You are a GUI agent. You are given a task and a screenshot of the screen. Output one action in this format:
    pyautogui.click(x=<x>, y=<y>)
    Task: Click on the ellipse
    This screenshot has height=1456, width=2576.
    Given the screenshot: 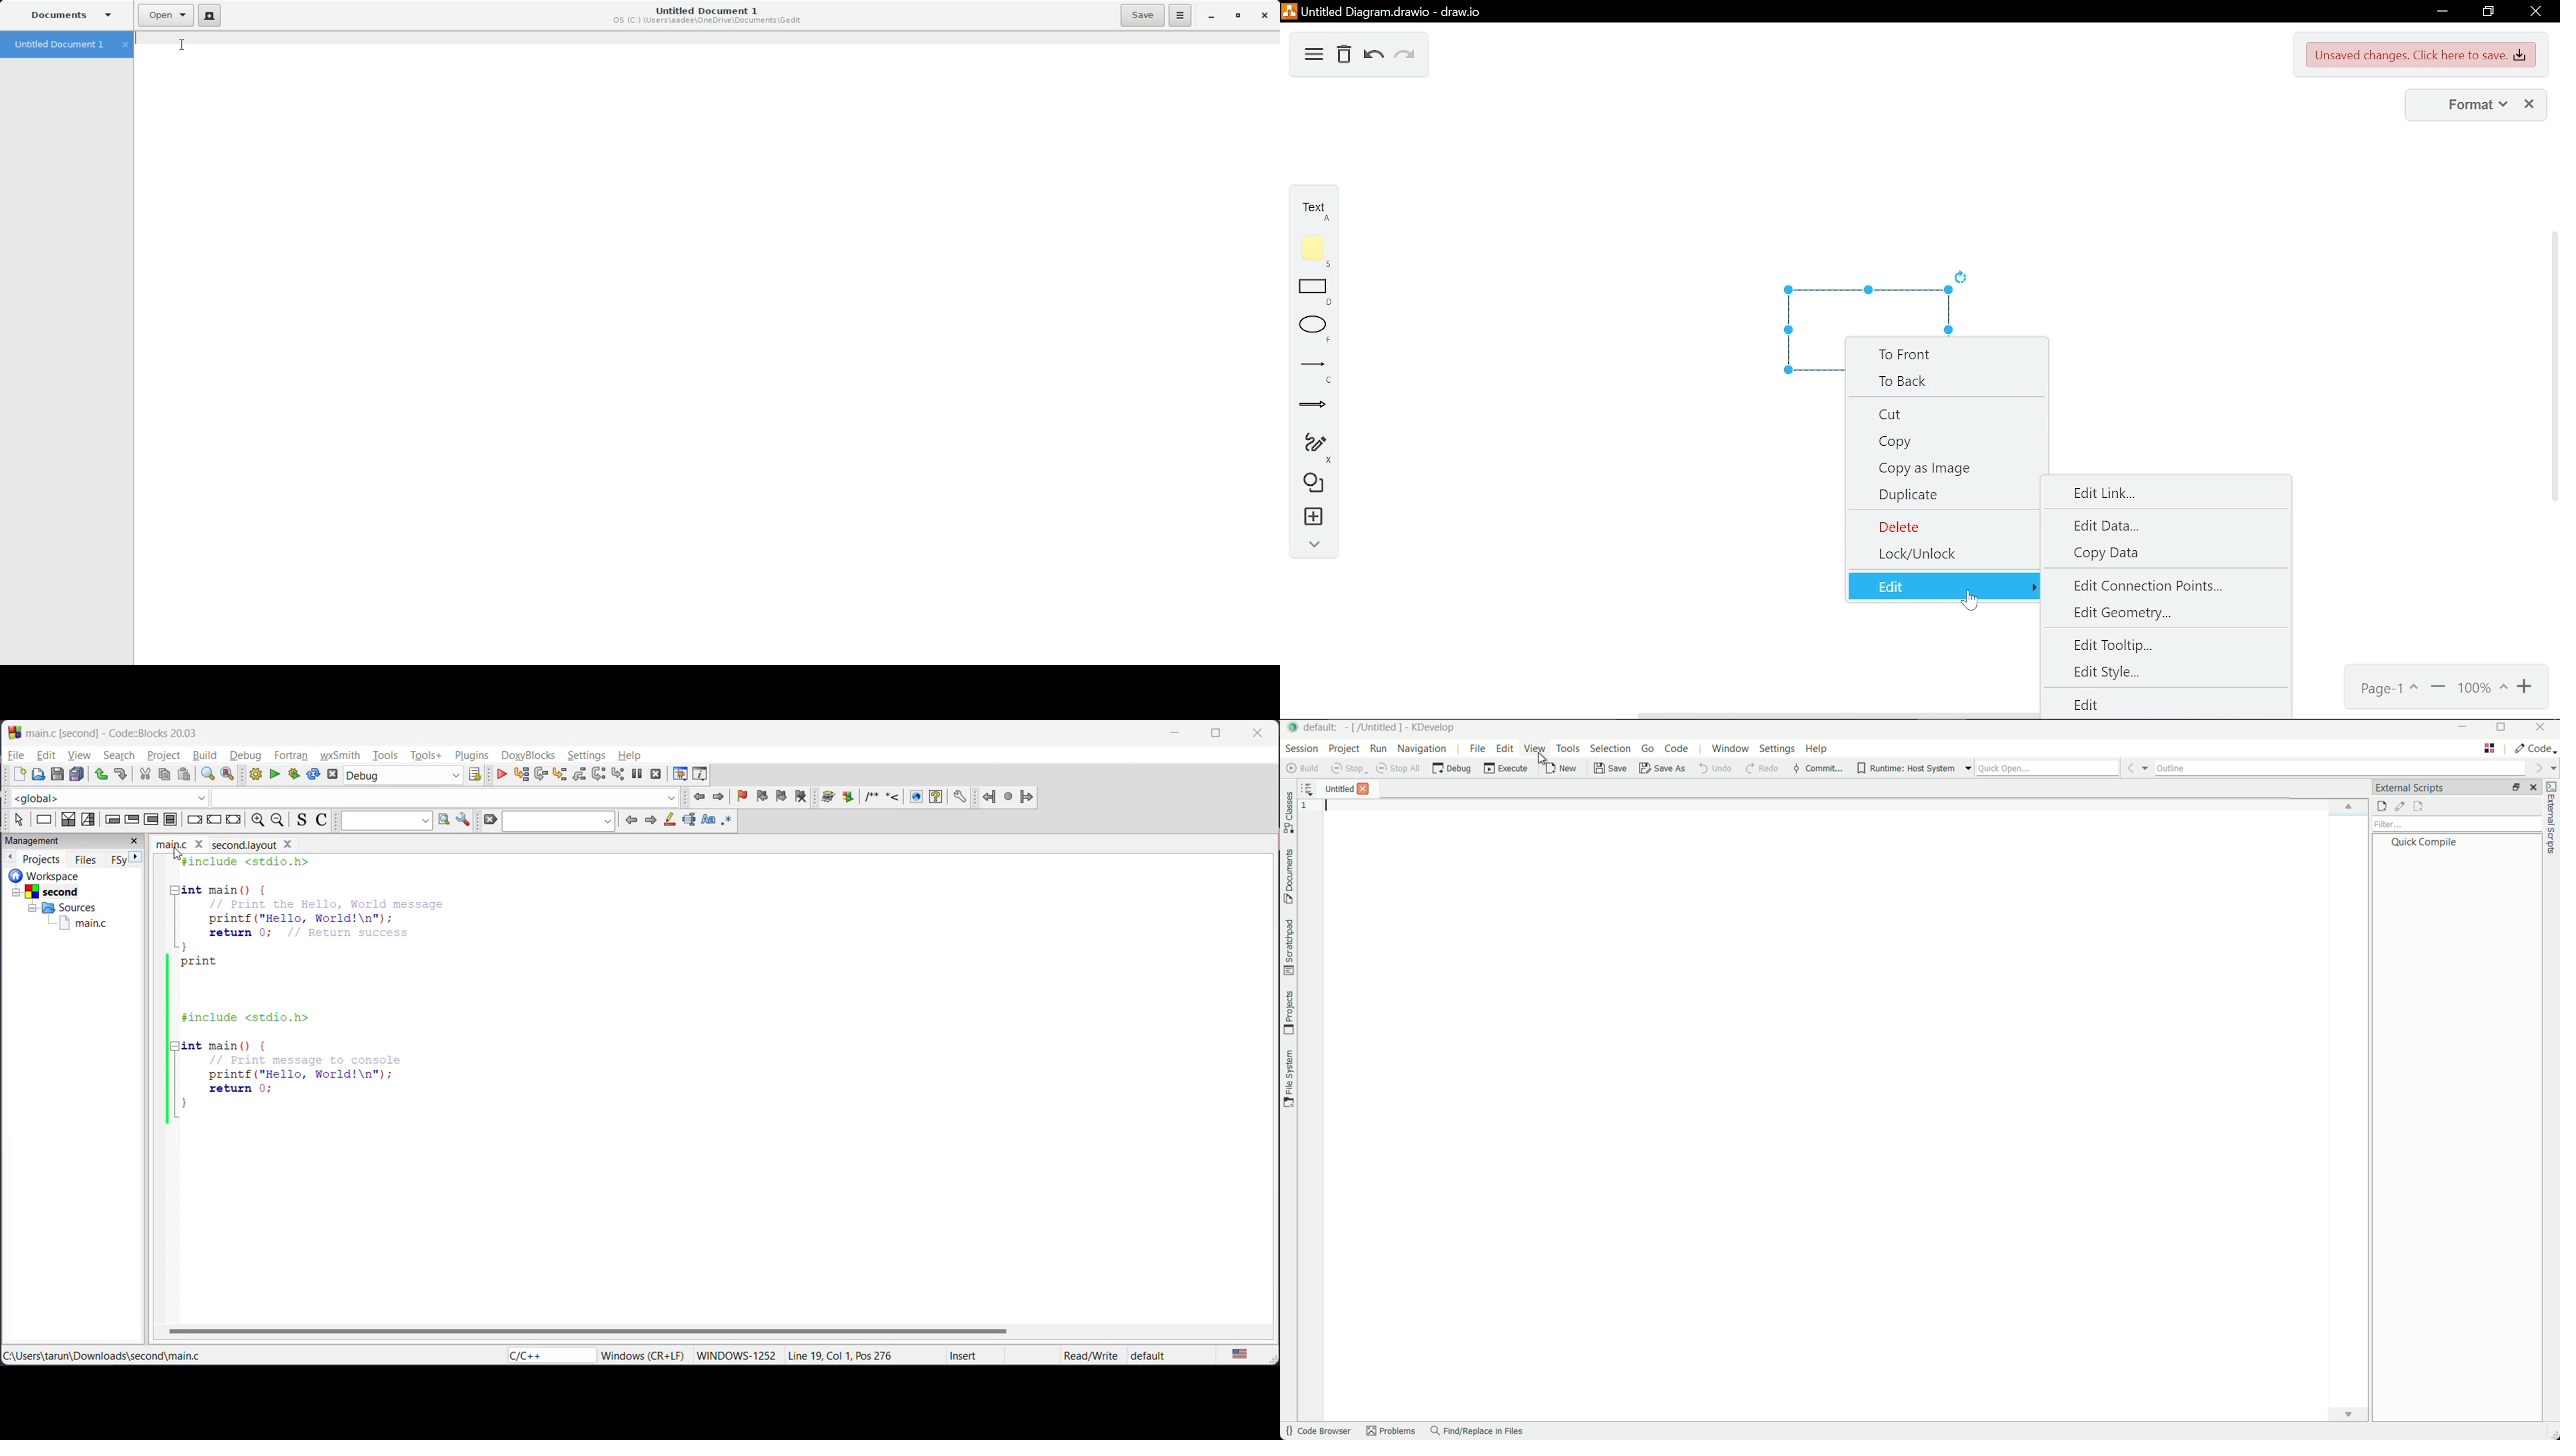 What is the action you would take?
    pyautogui.click(x=1315, y=330)
    